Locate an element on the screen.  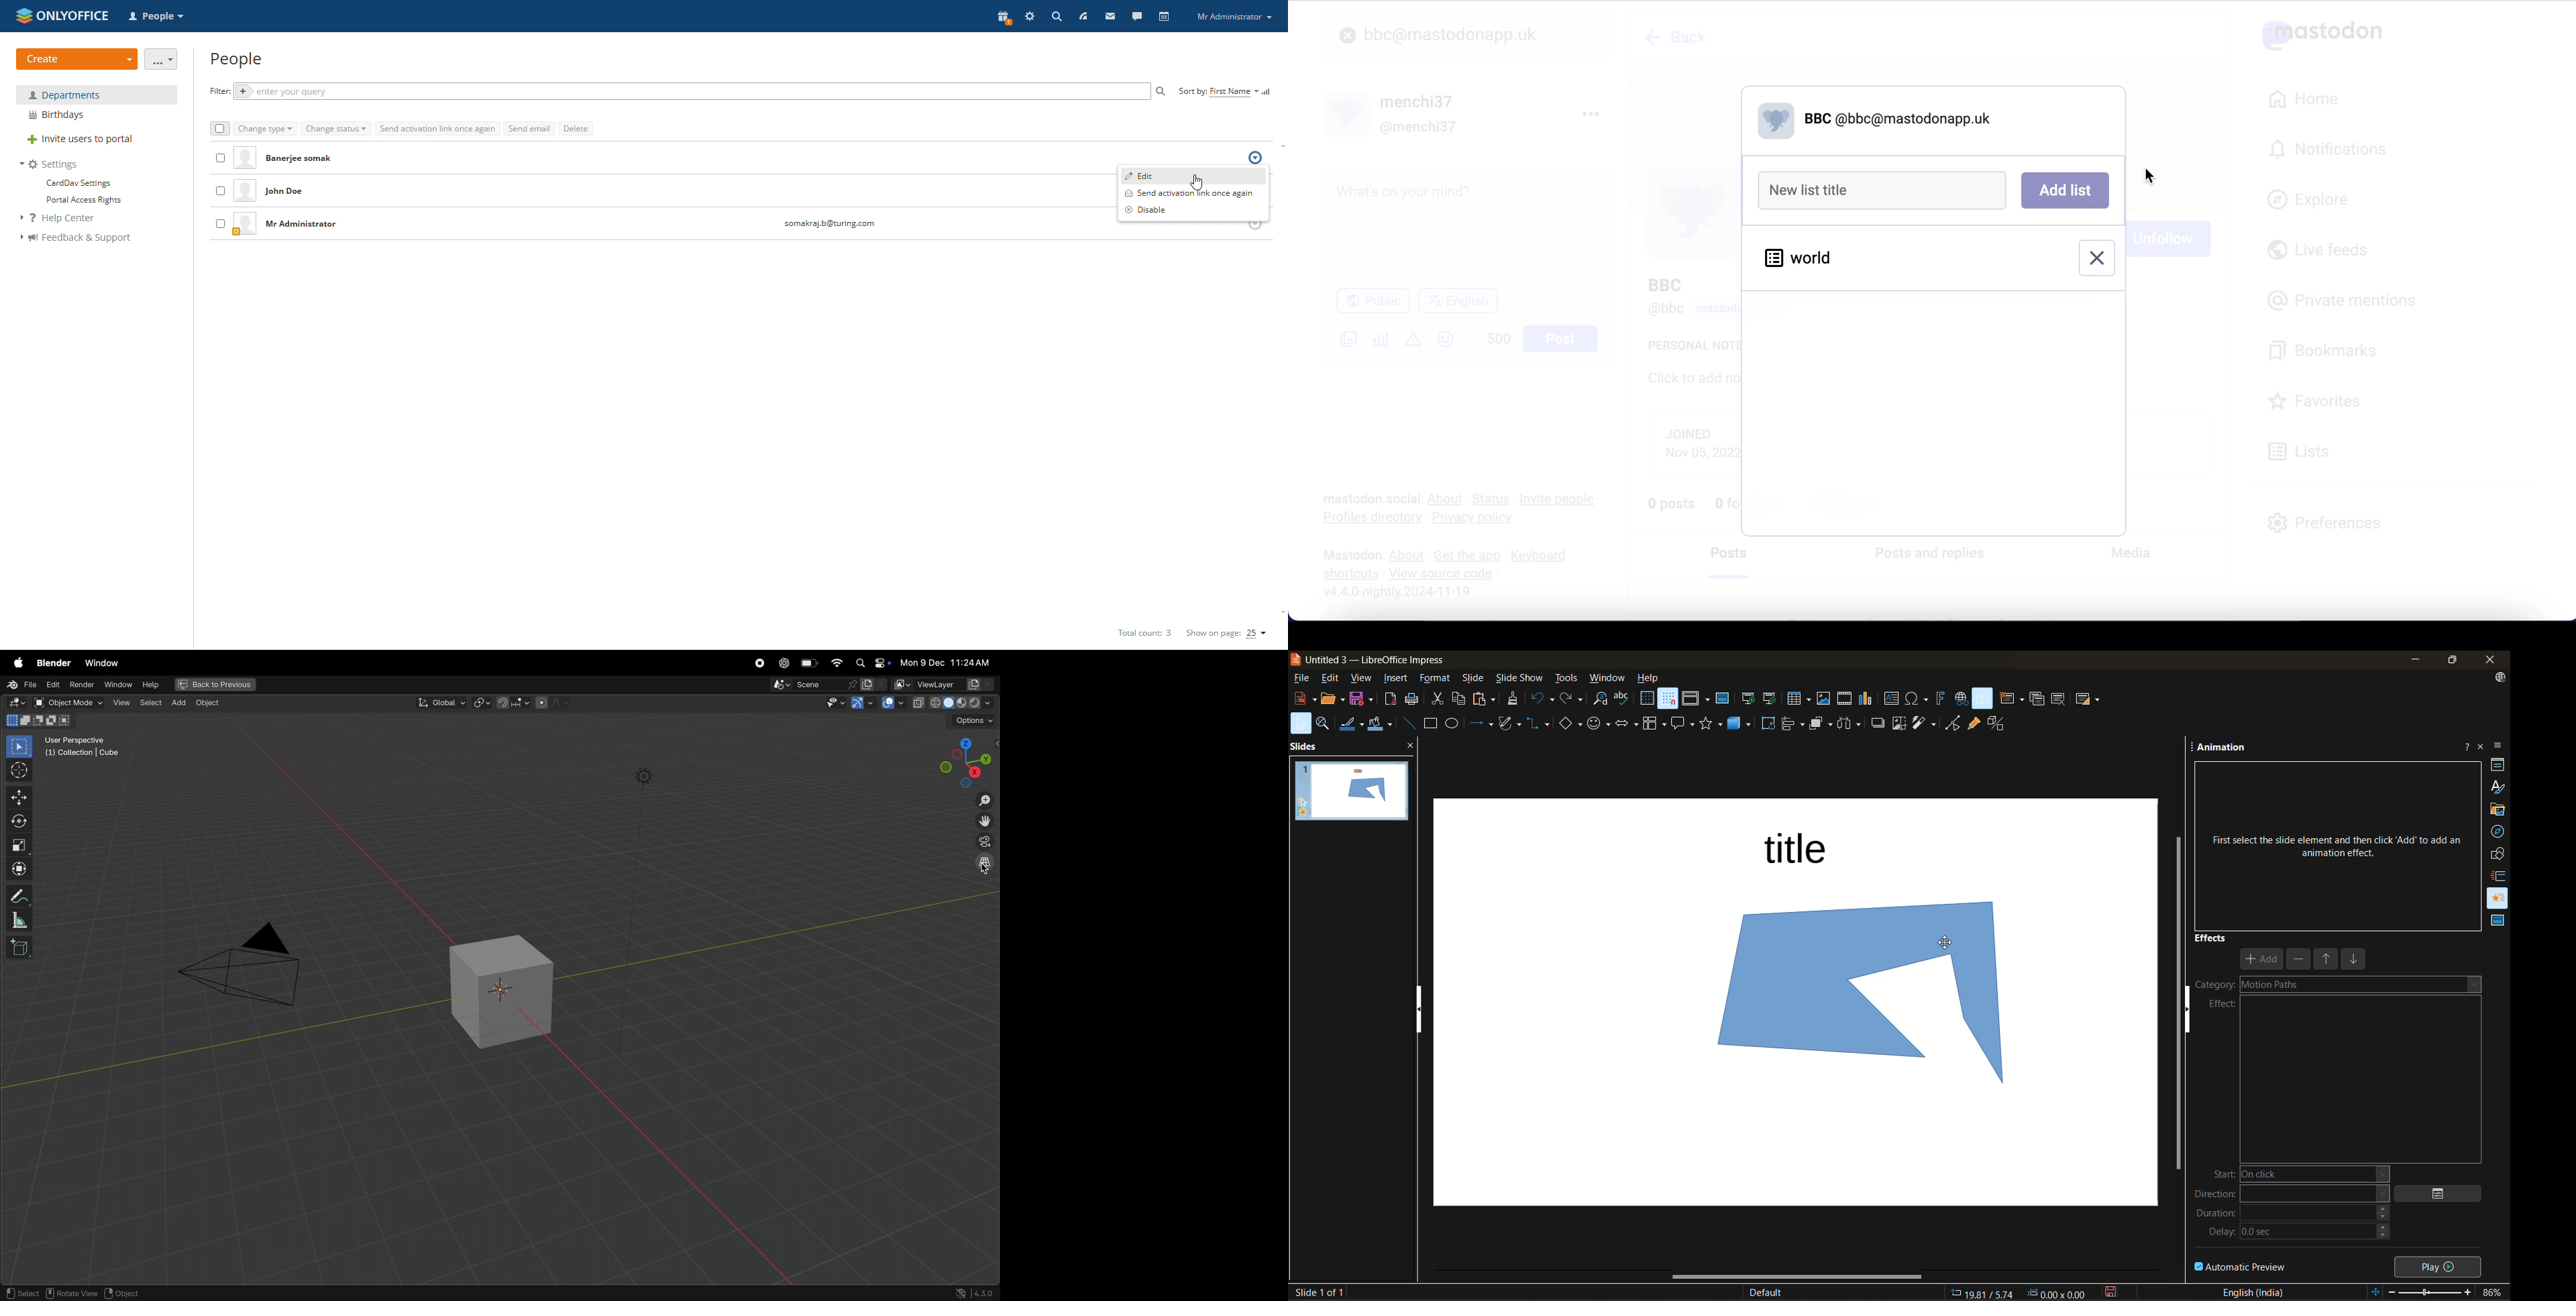
slide layout is located at coordinates (2089, 701).